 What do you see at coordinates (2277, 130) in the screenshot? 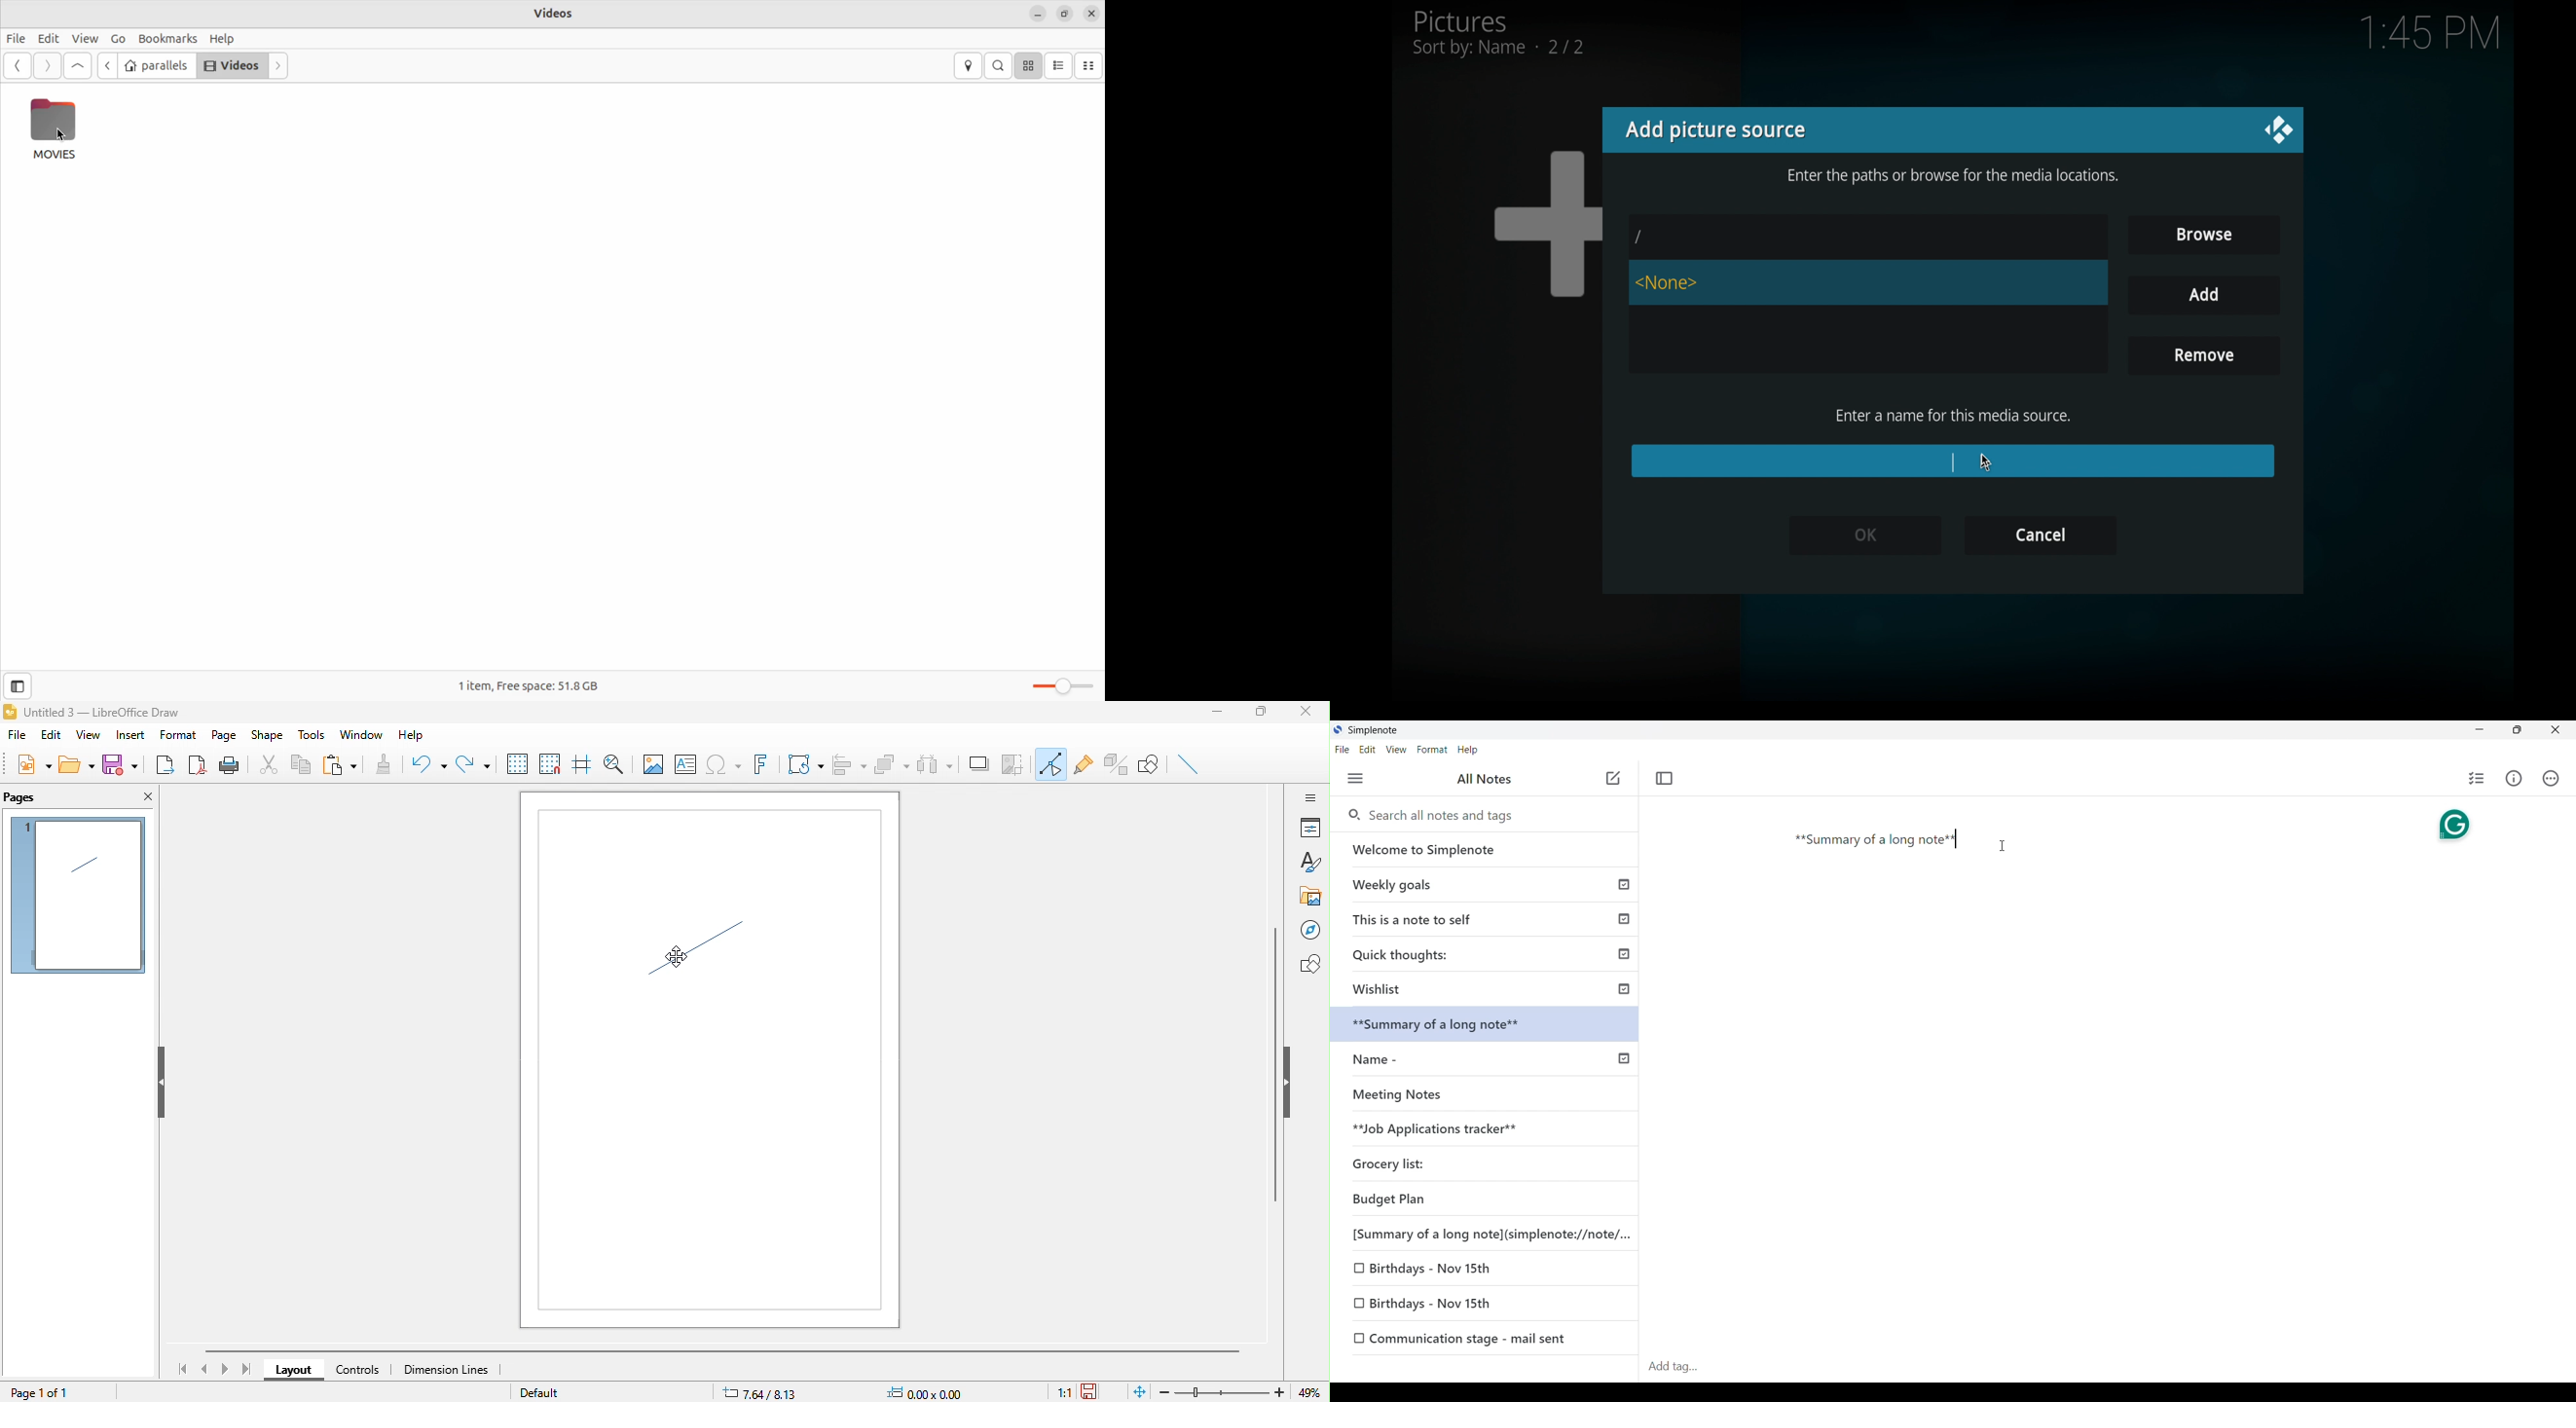
I see `close` at bounding box center [2277, 130].